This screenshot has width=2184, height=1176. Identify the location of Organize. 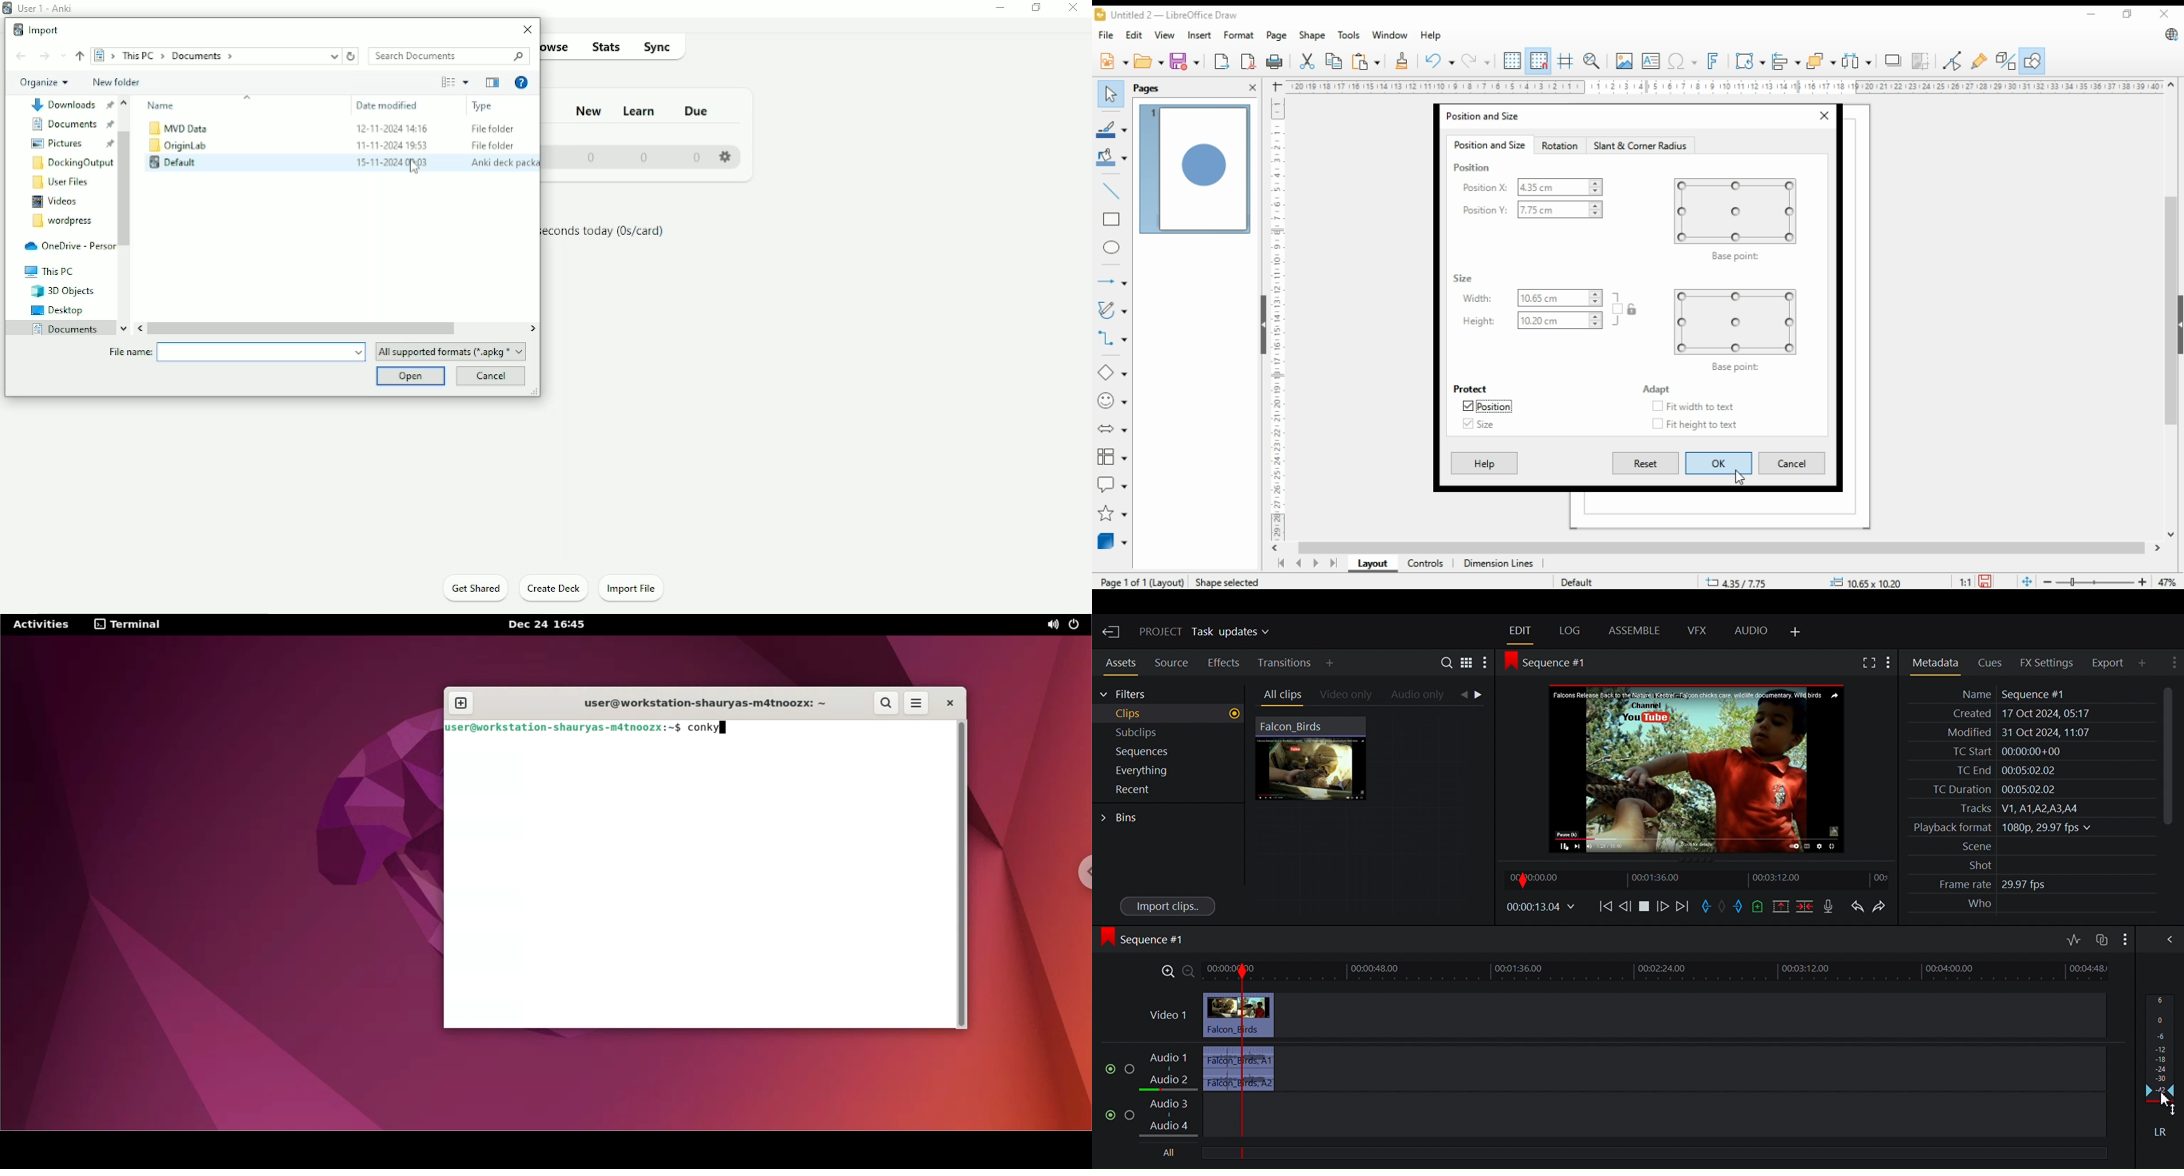
(44, 83).